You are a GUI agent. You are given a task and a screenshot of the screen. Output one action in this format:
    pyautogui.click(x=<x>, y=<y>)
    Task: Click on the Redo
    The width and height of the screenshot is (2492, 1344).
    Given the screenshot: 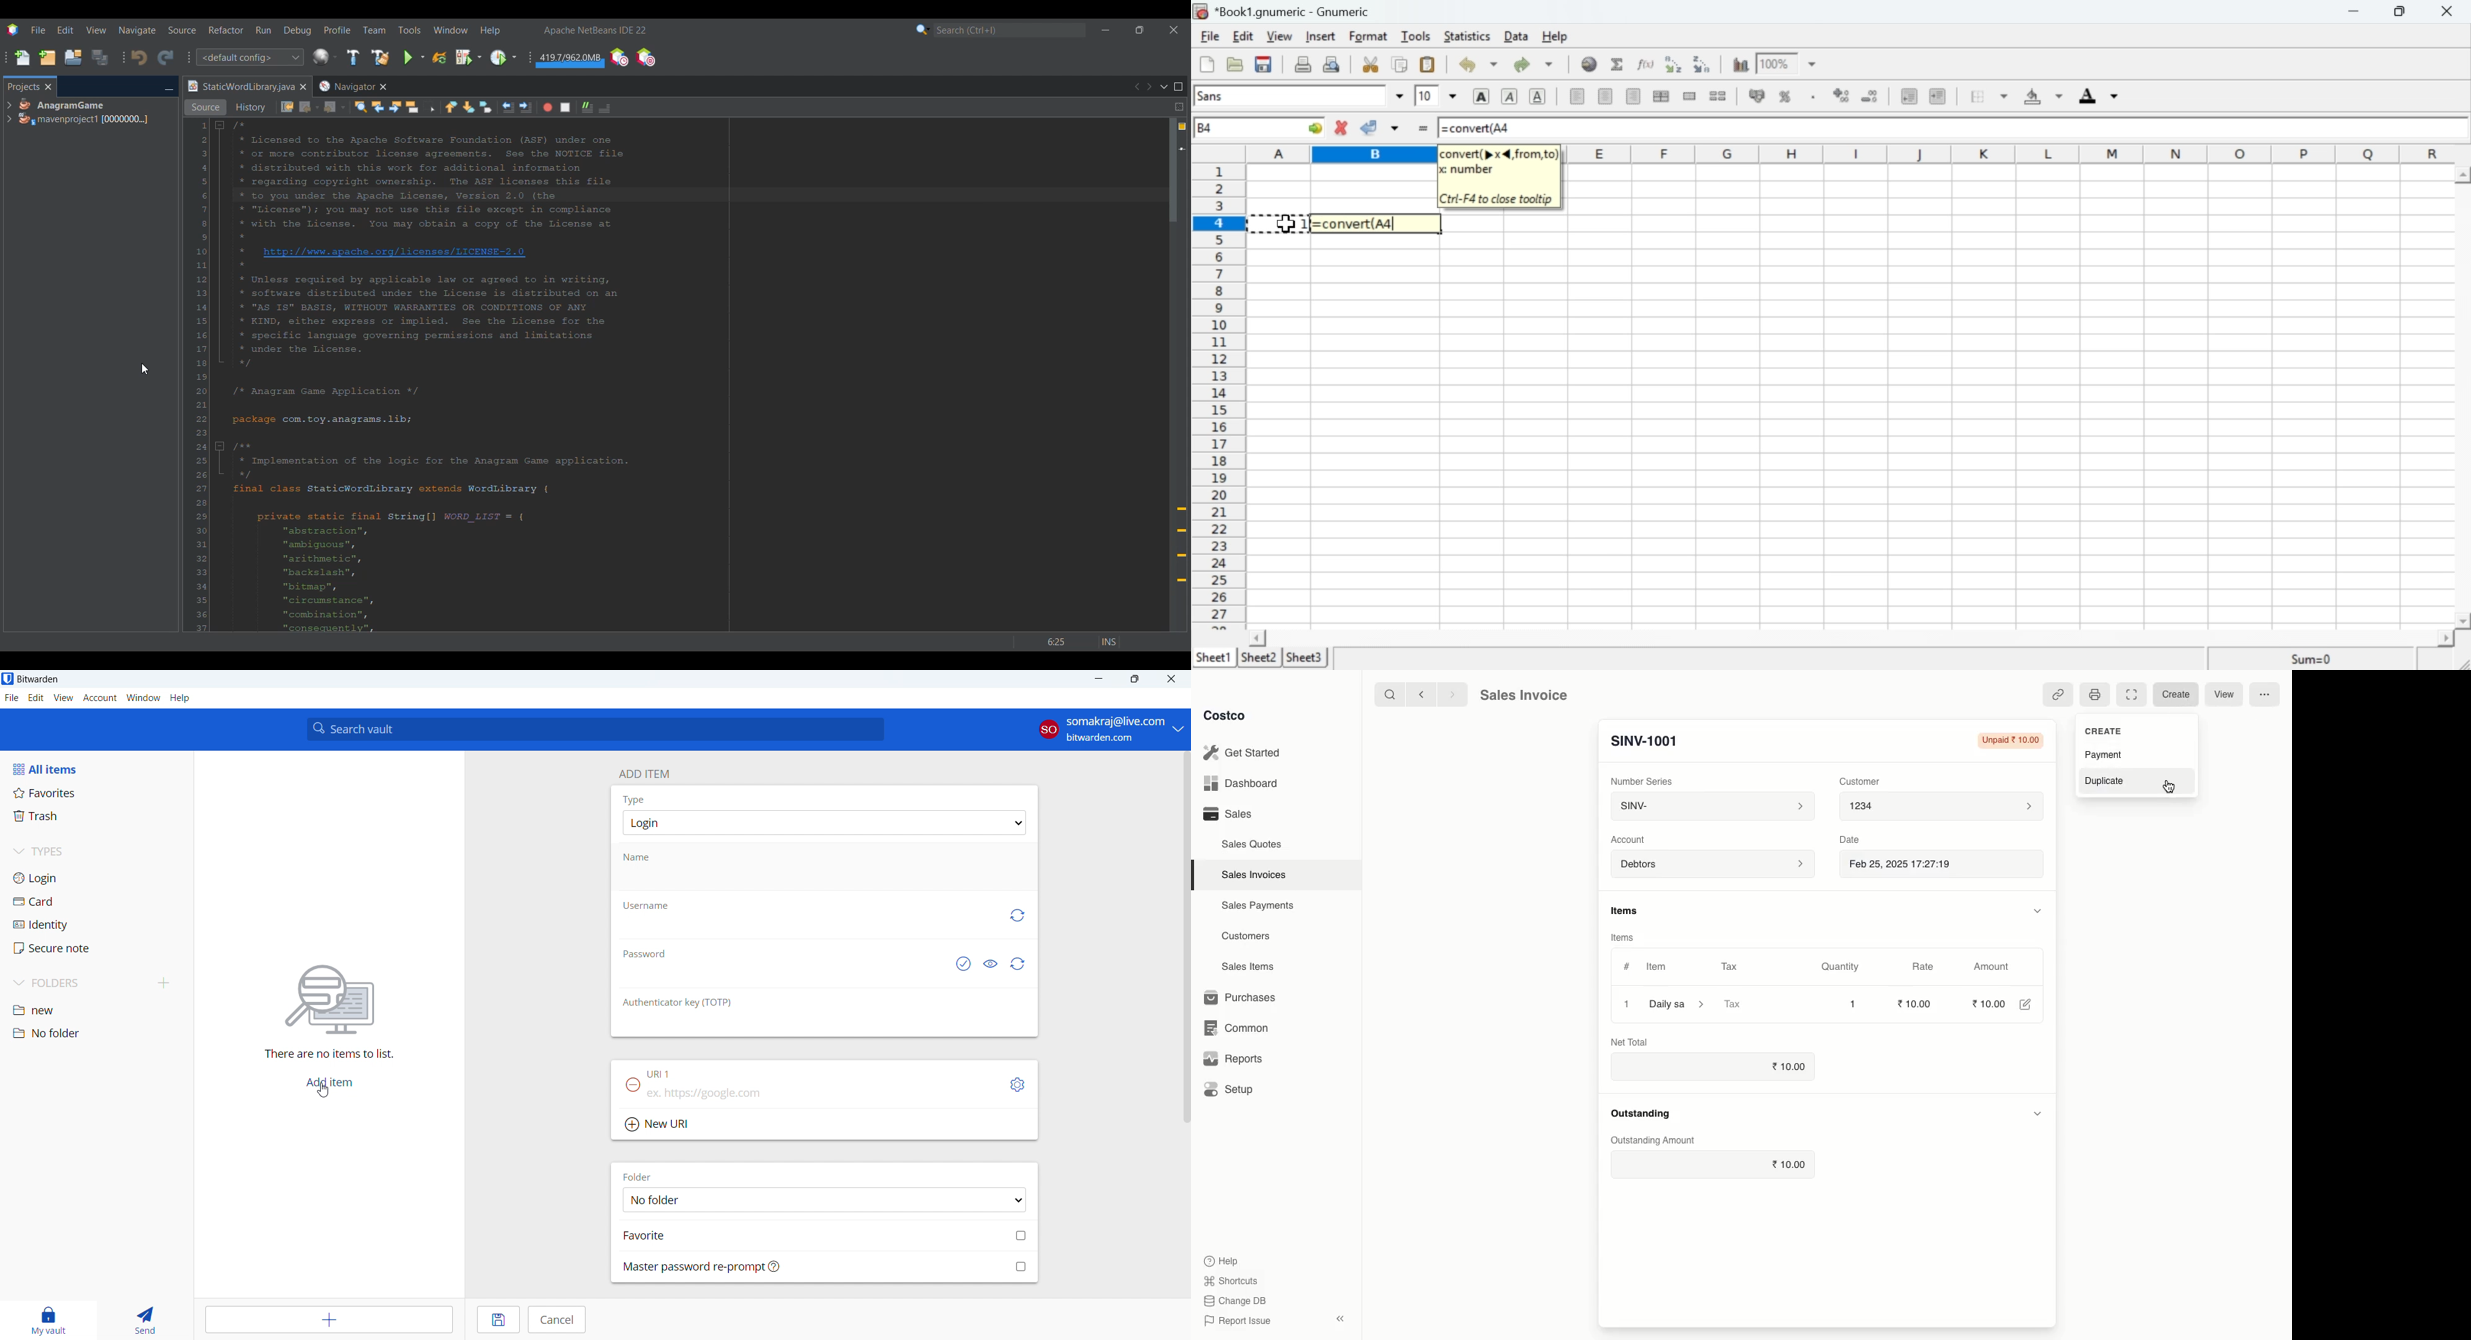 What is the action you would take?
    pyautogui.click(x=1534, y=63)
    